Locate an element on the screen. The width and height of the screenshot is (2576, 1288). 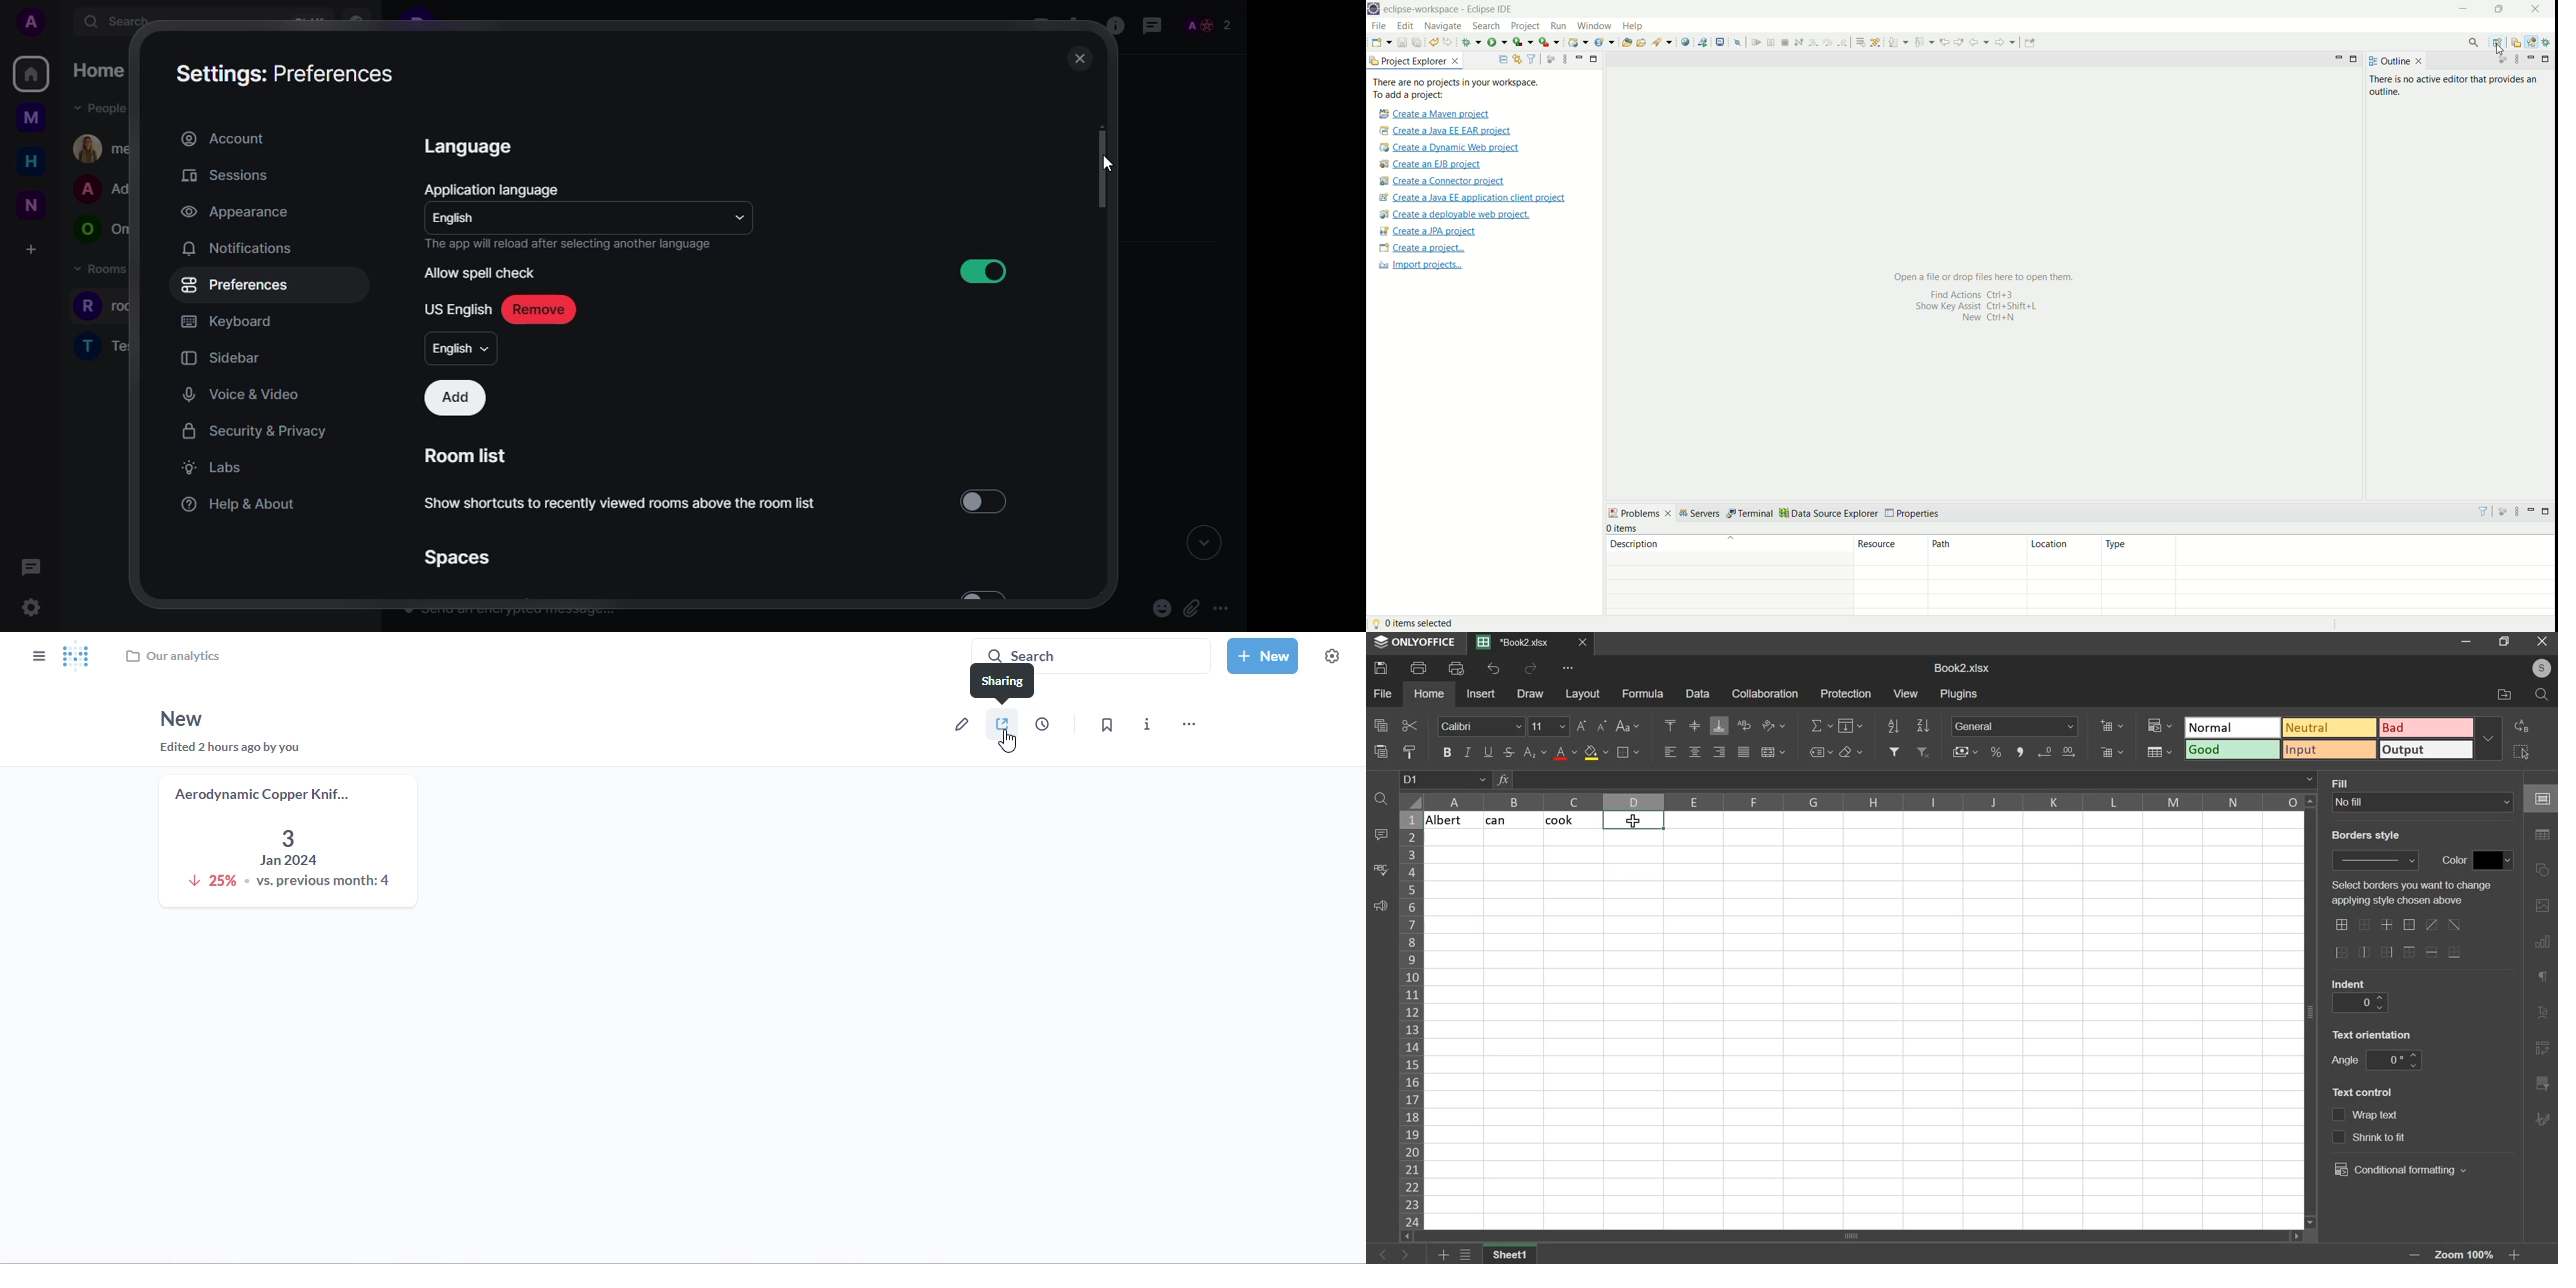
room is located at coordinates (105, 344).